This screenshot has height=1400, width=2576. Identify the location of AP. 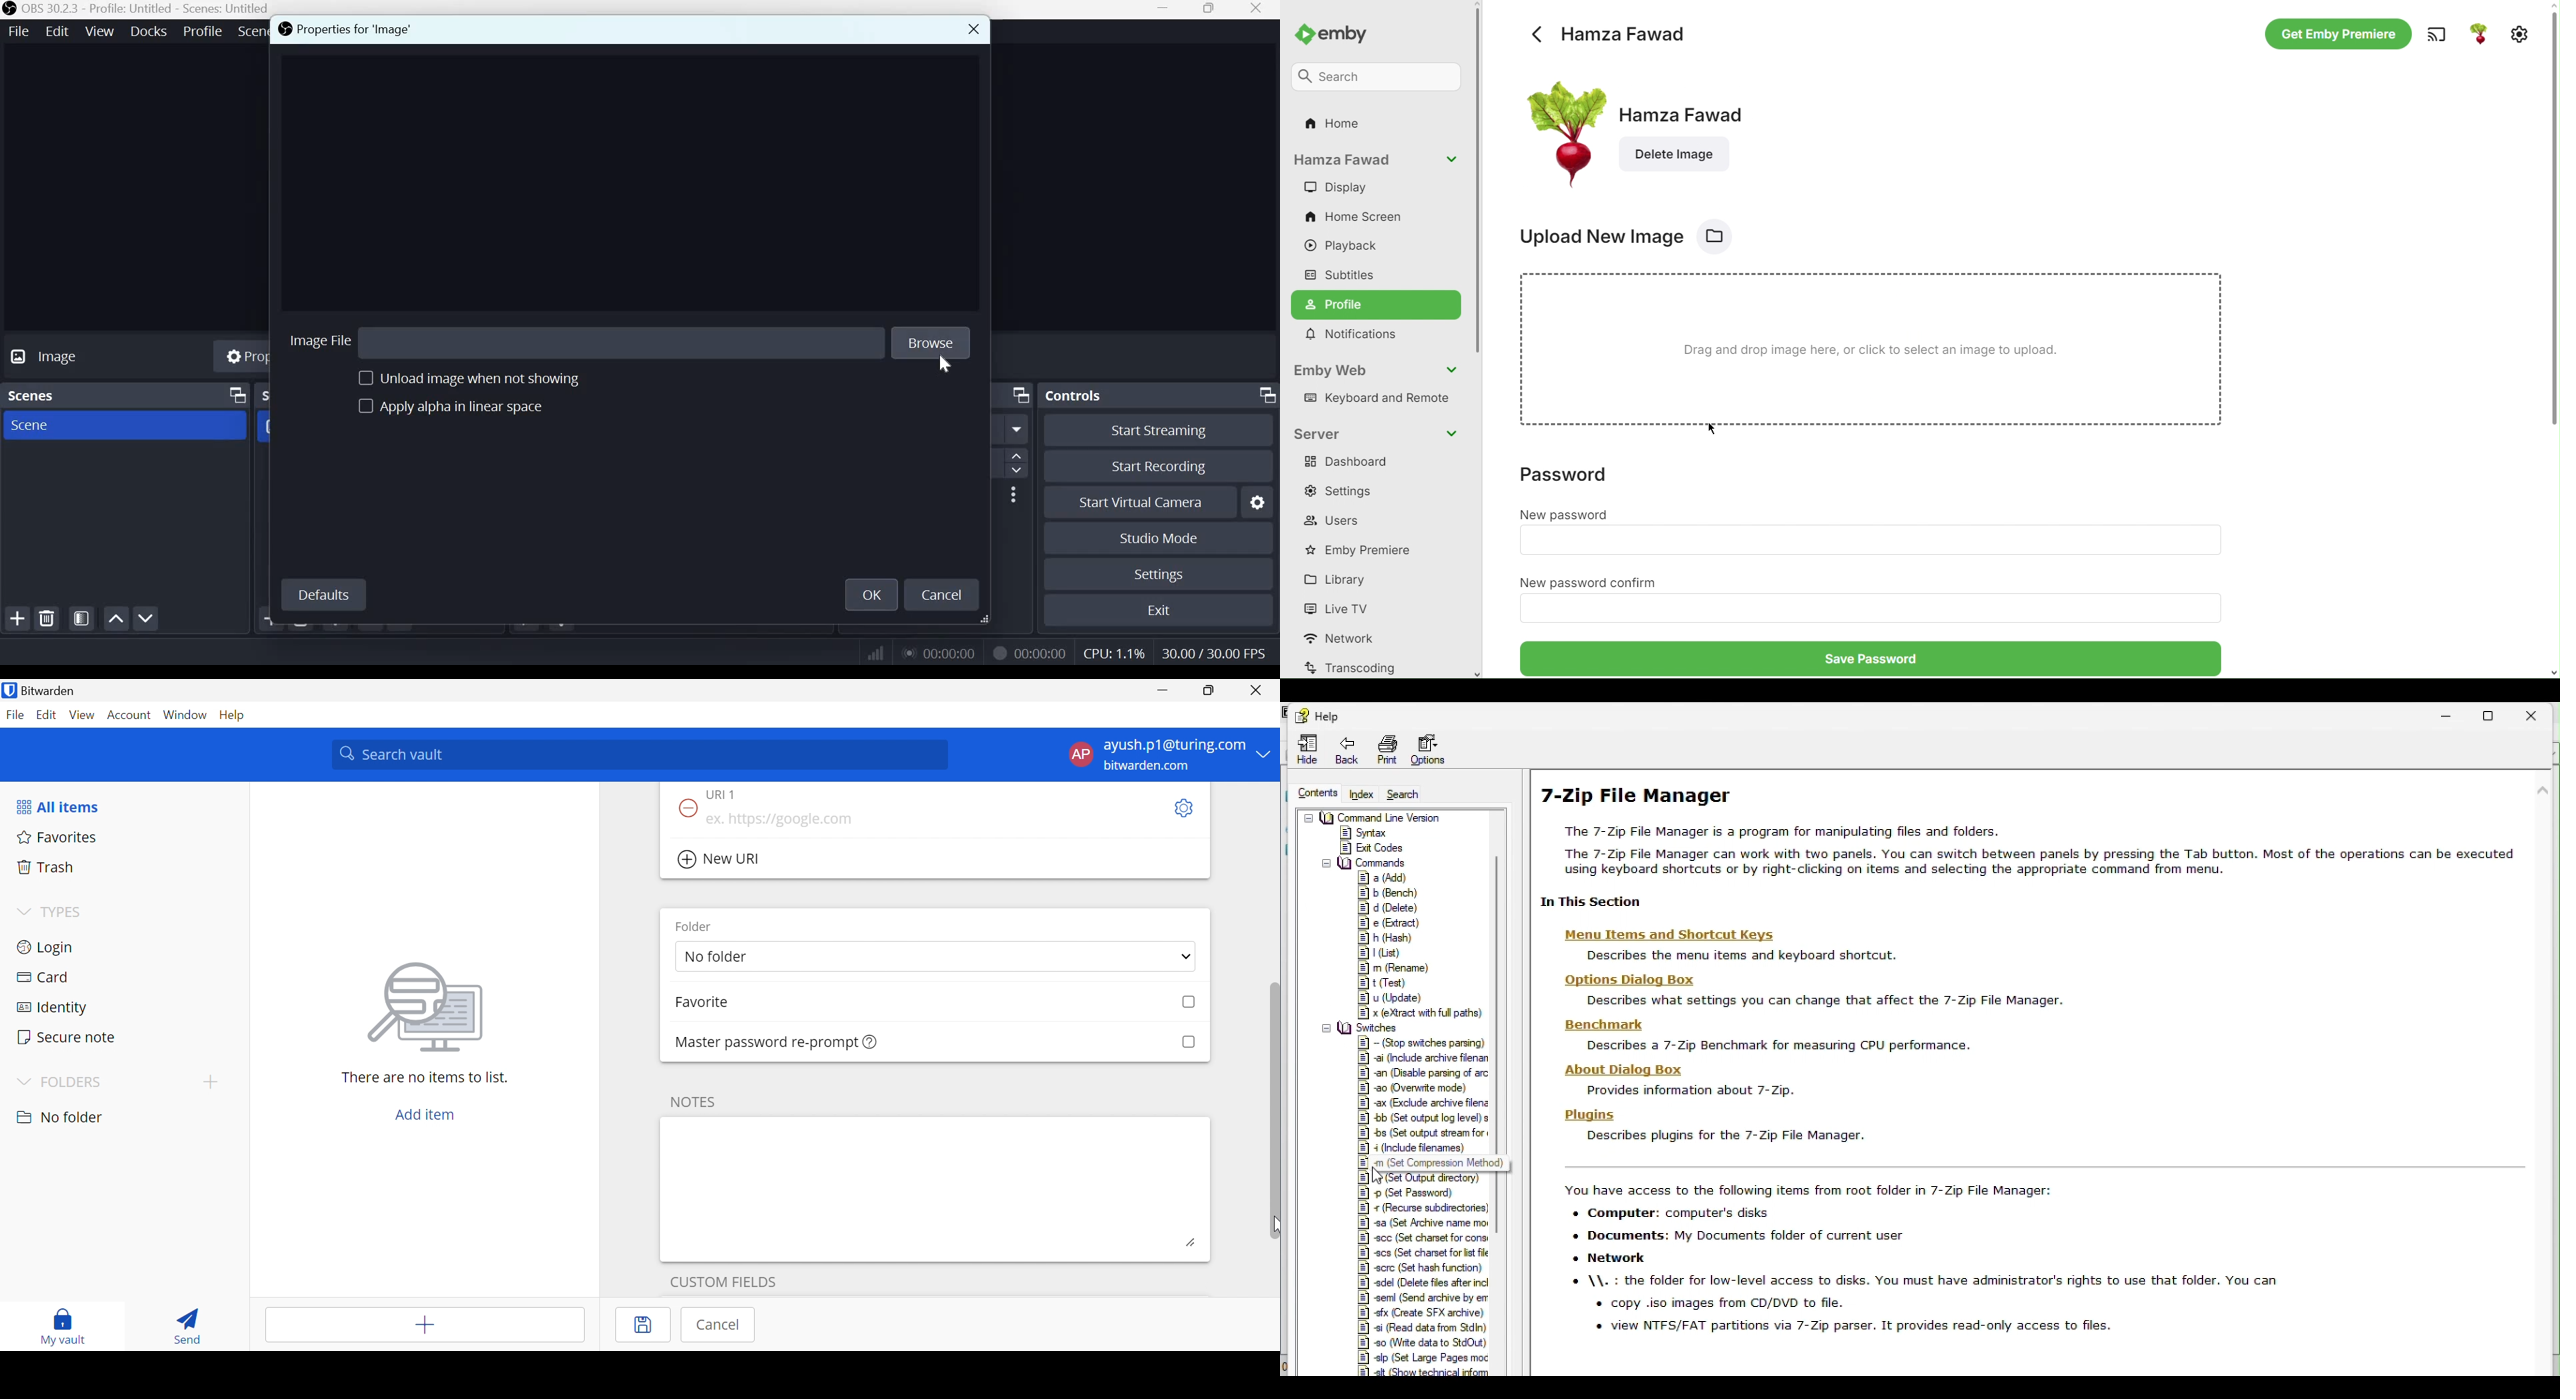
(1079, 757).